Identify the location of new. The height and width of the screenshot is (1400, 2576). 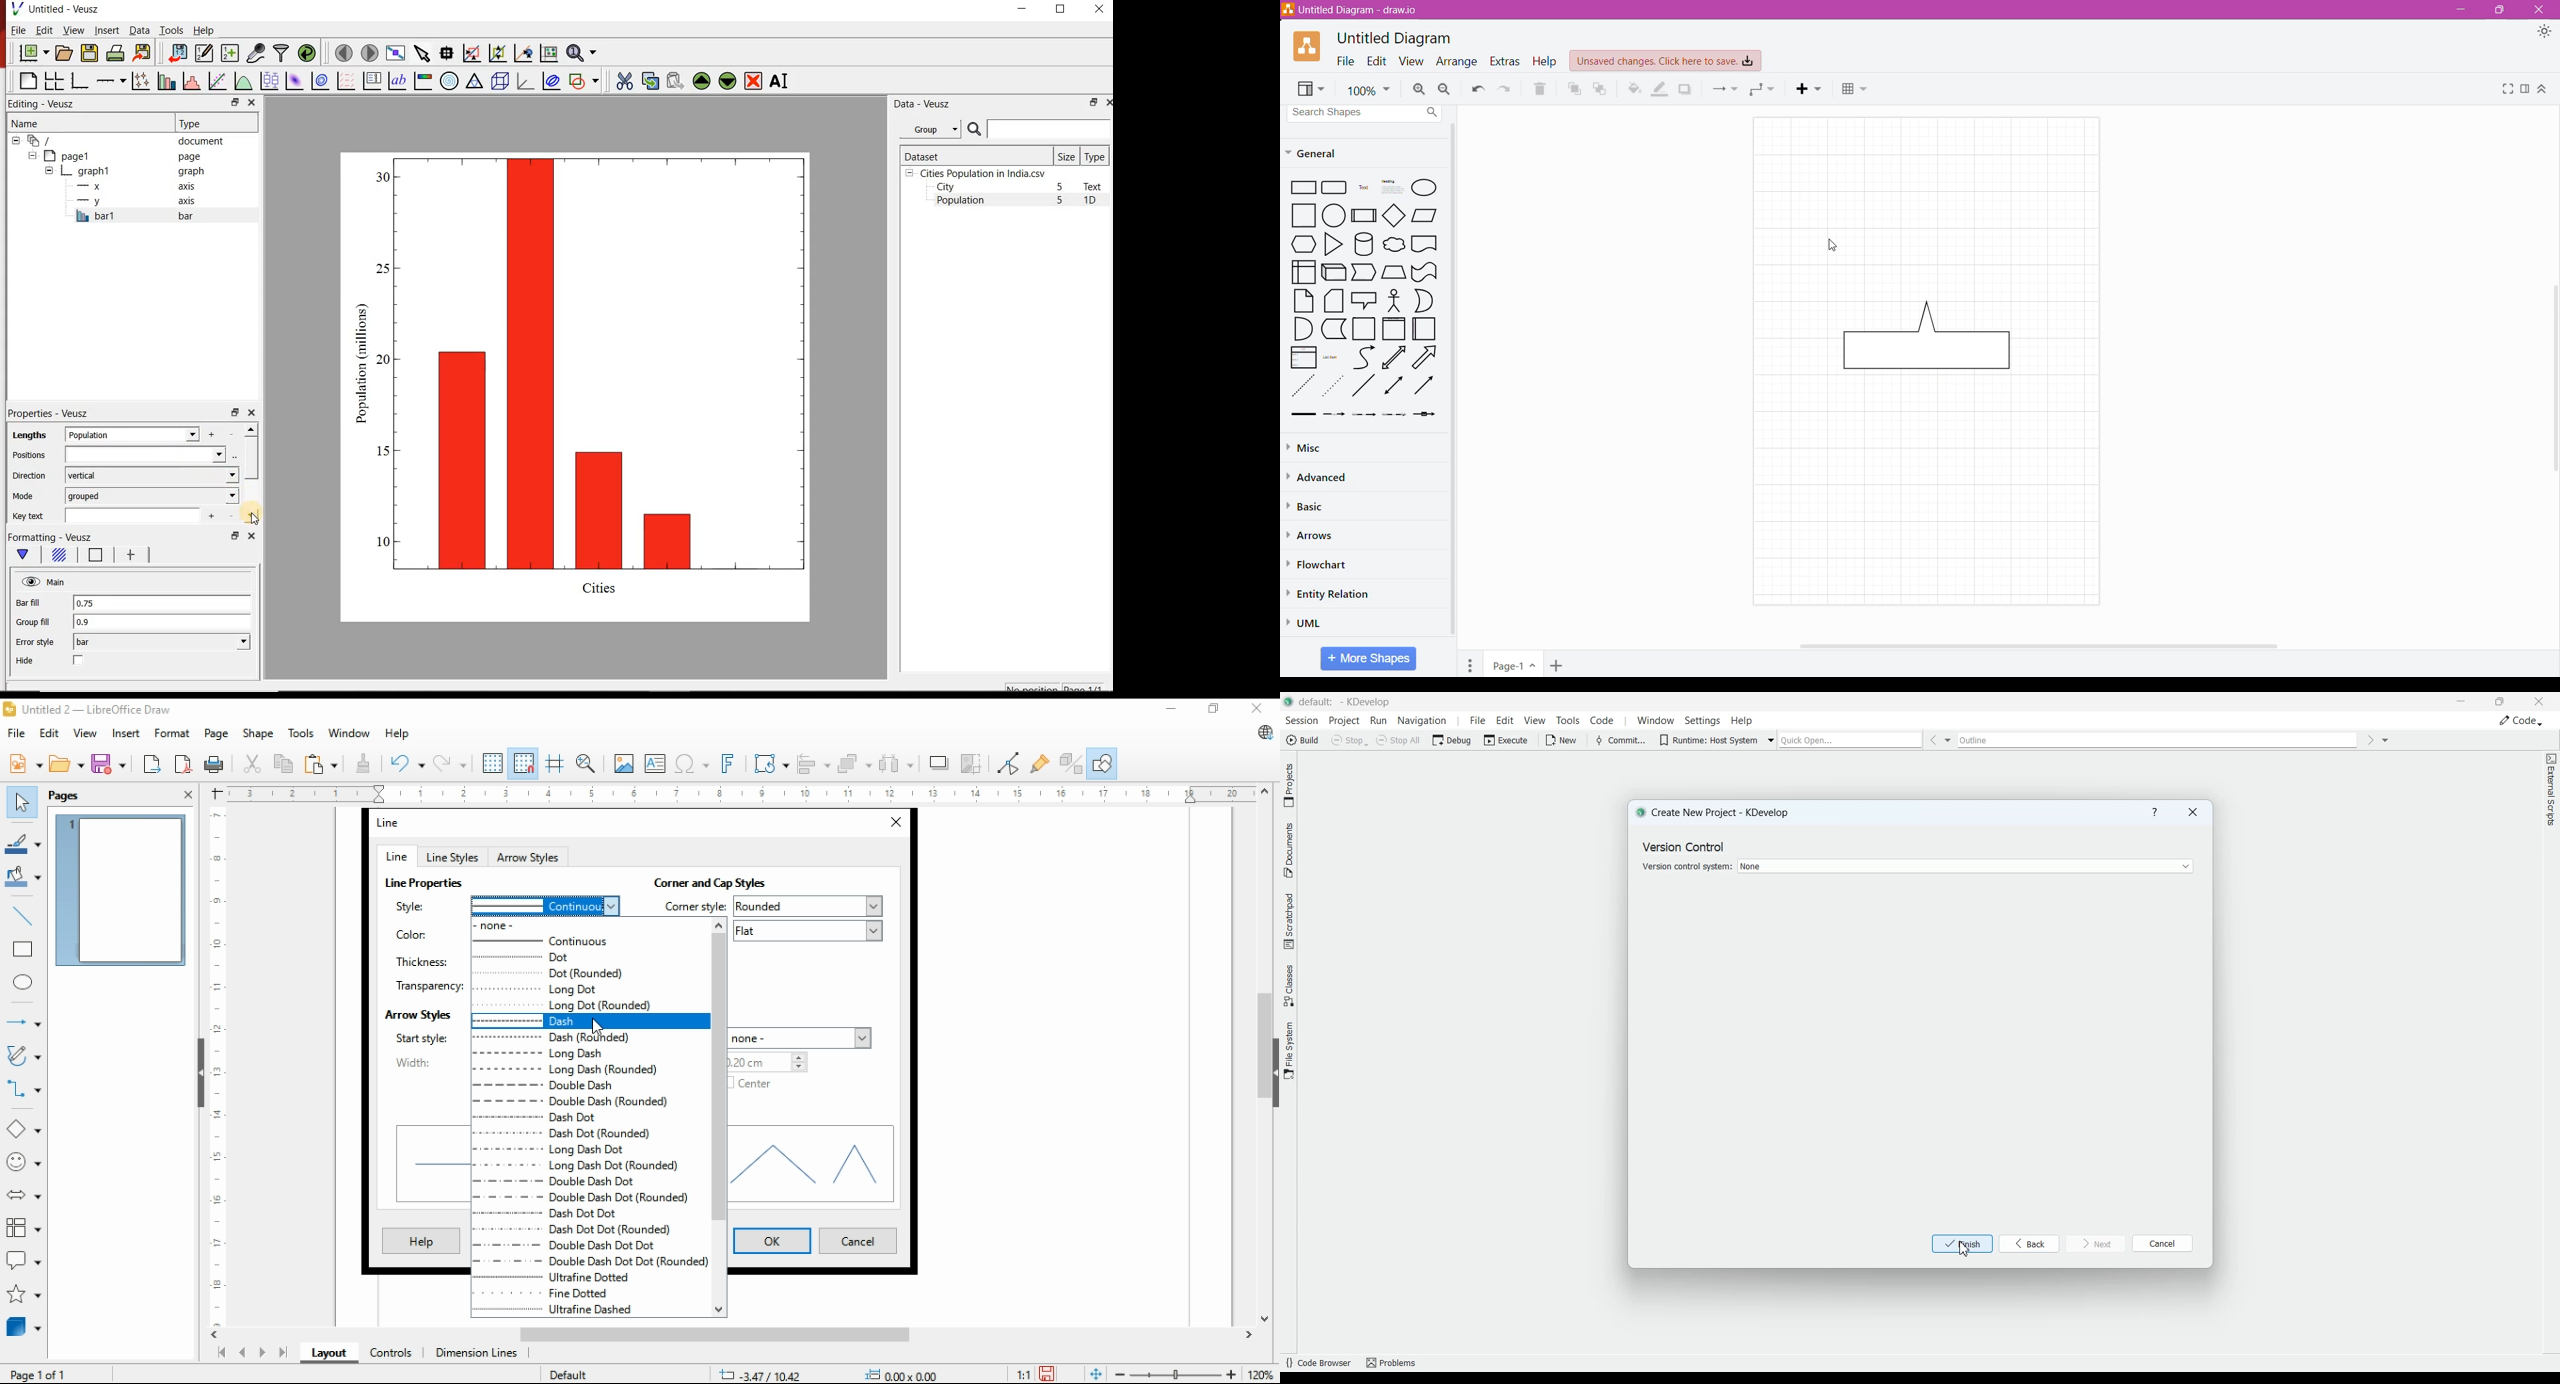
(25, 762).